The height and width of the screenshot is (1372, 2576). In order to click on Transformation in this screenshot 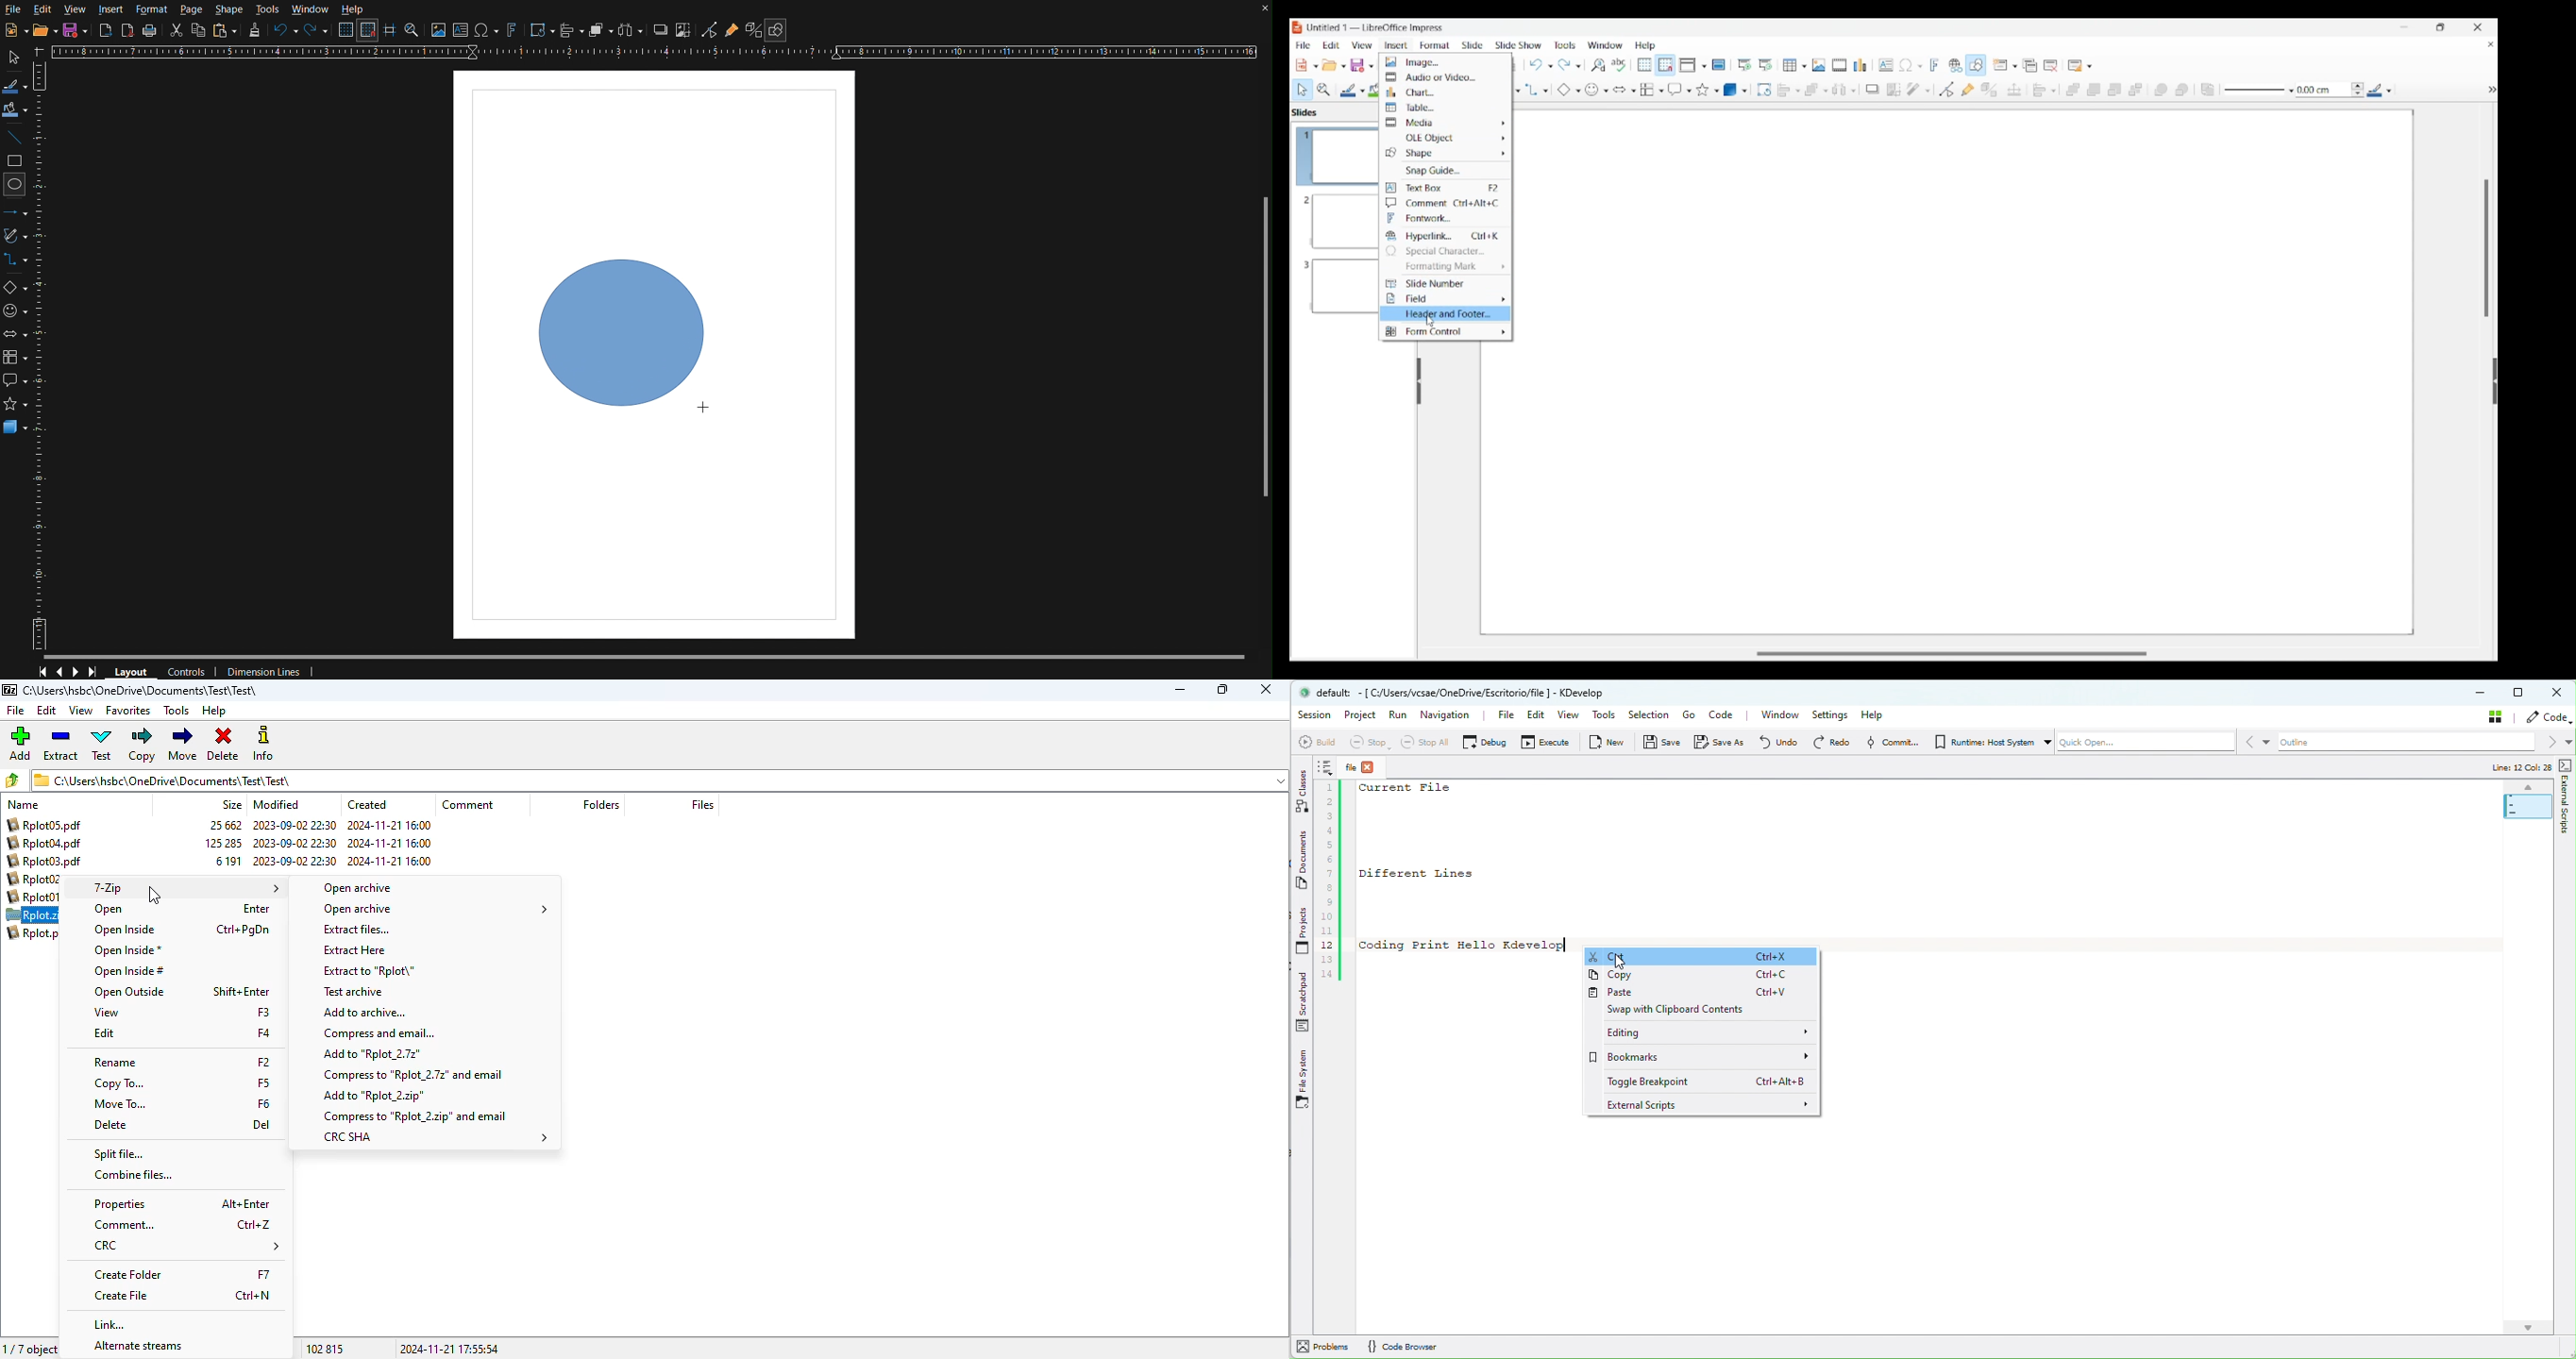, I will do `click(542, 31)`.